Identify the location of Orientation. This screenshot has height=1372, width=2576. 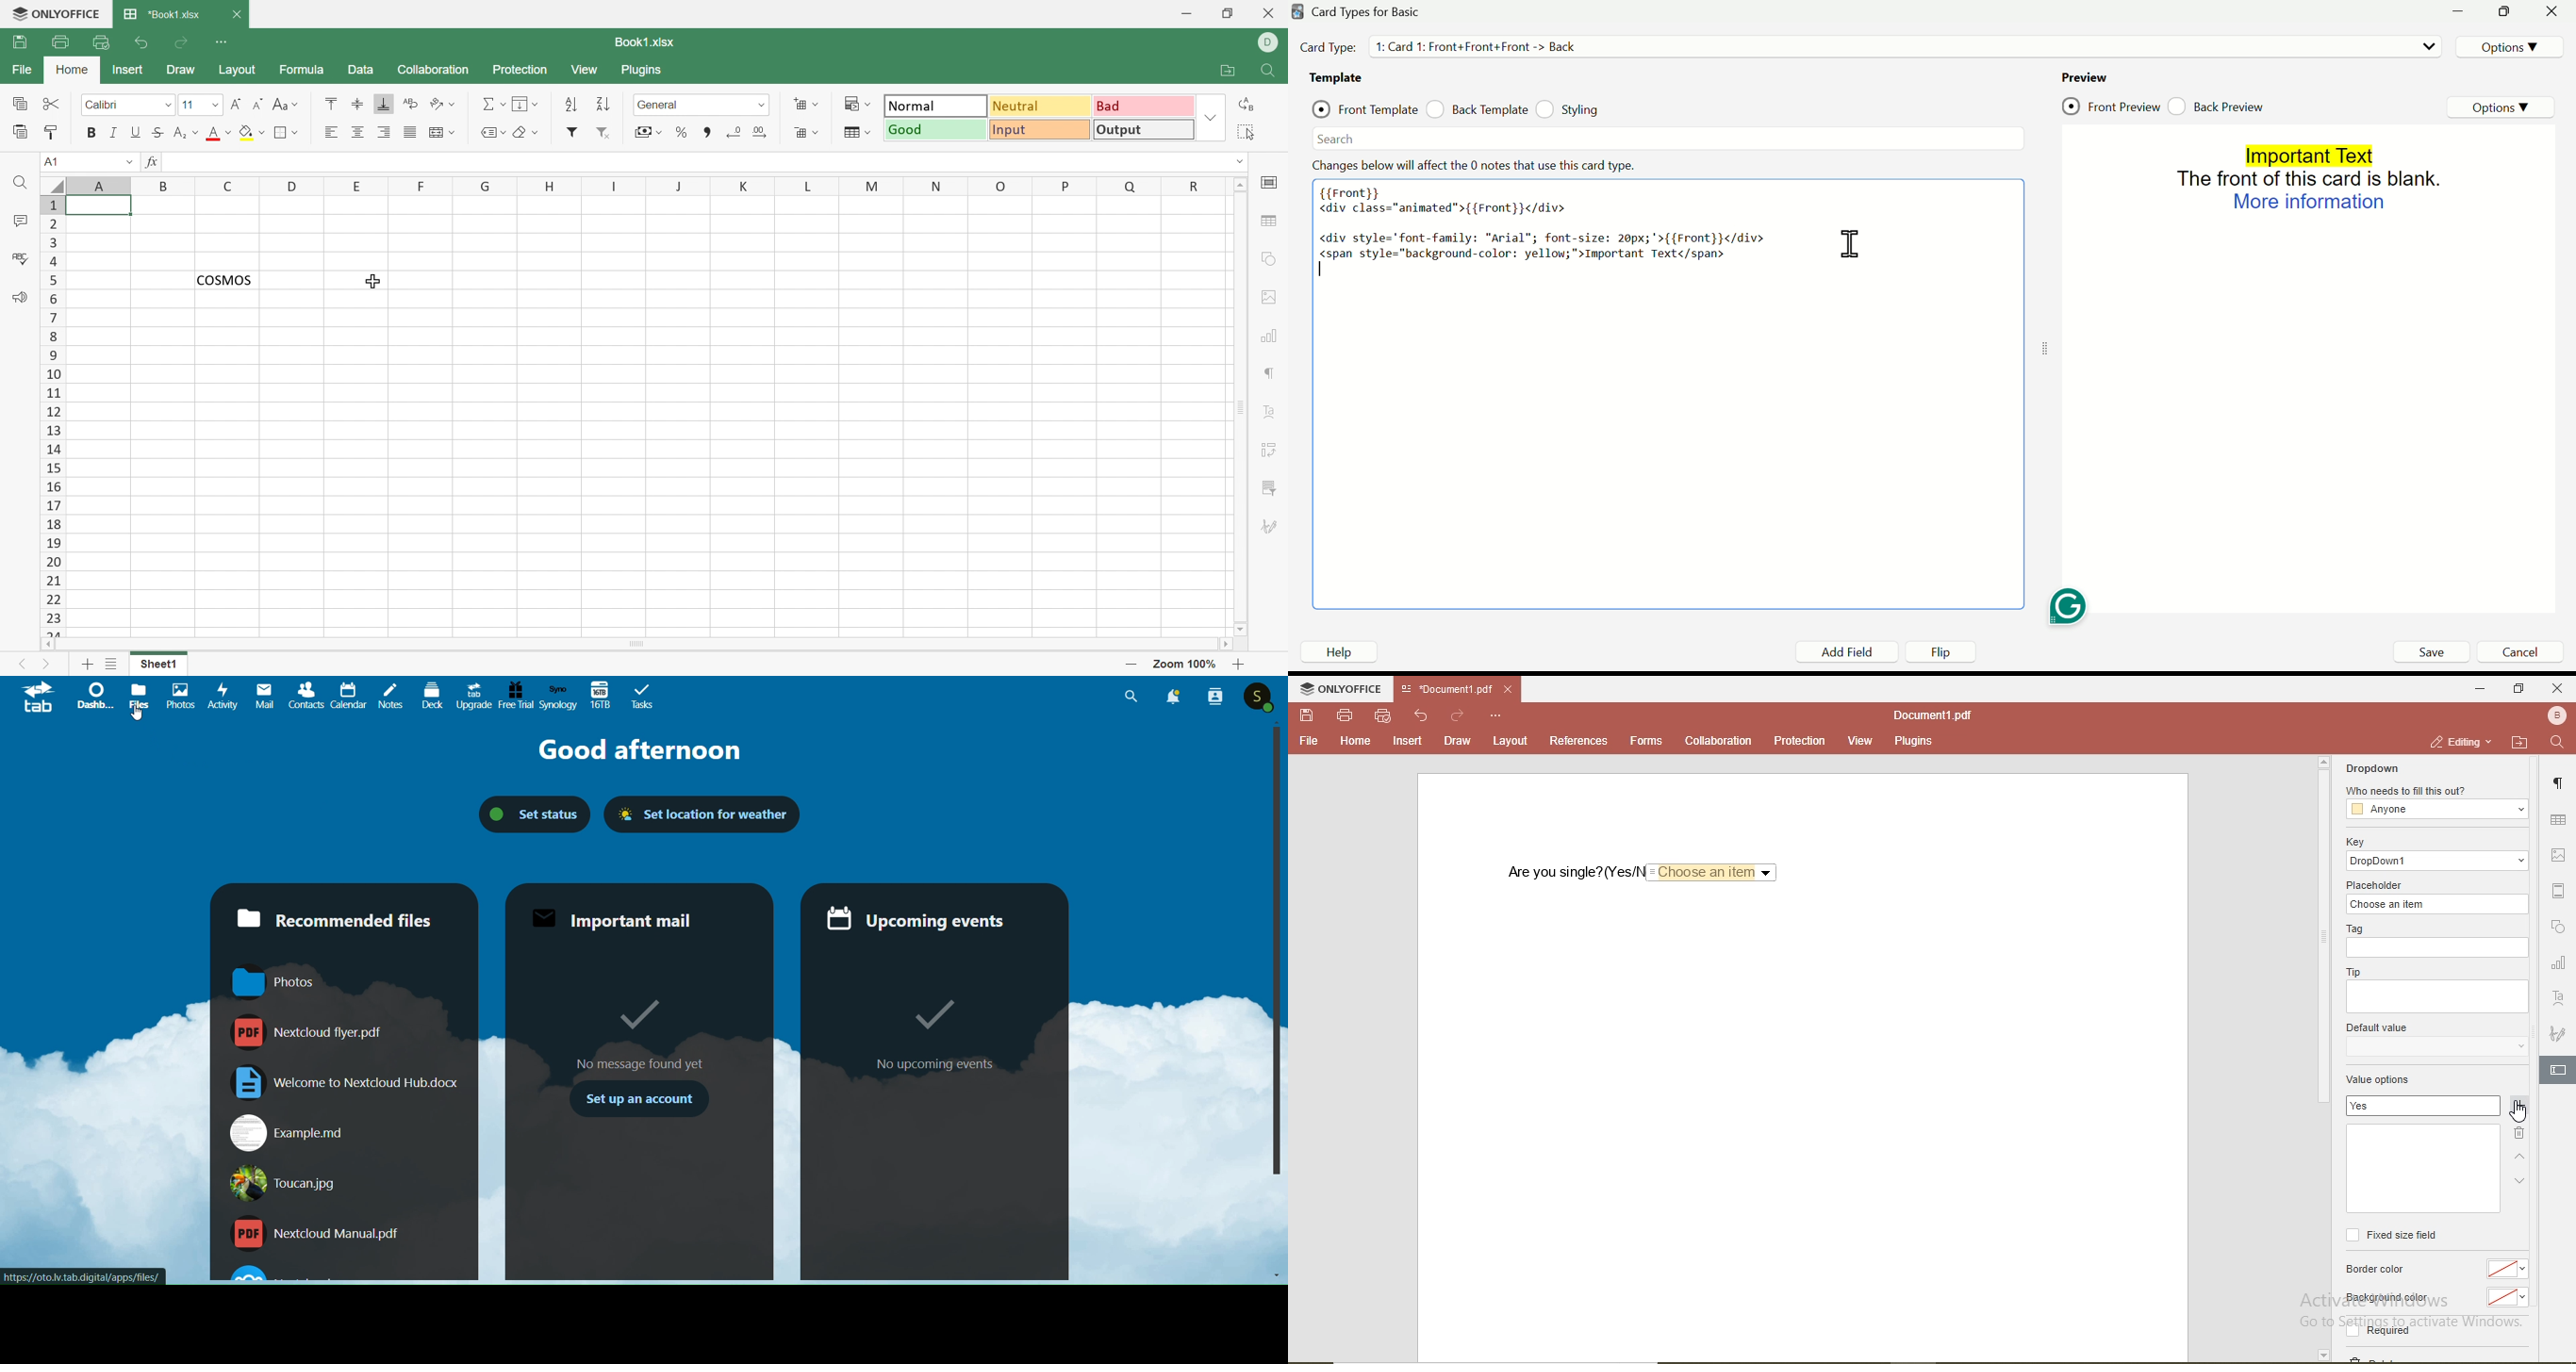
(442, 105).